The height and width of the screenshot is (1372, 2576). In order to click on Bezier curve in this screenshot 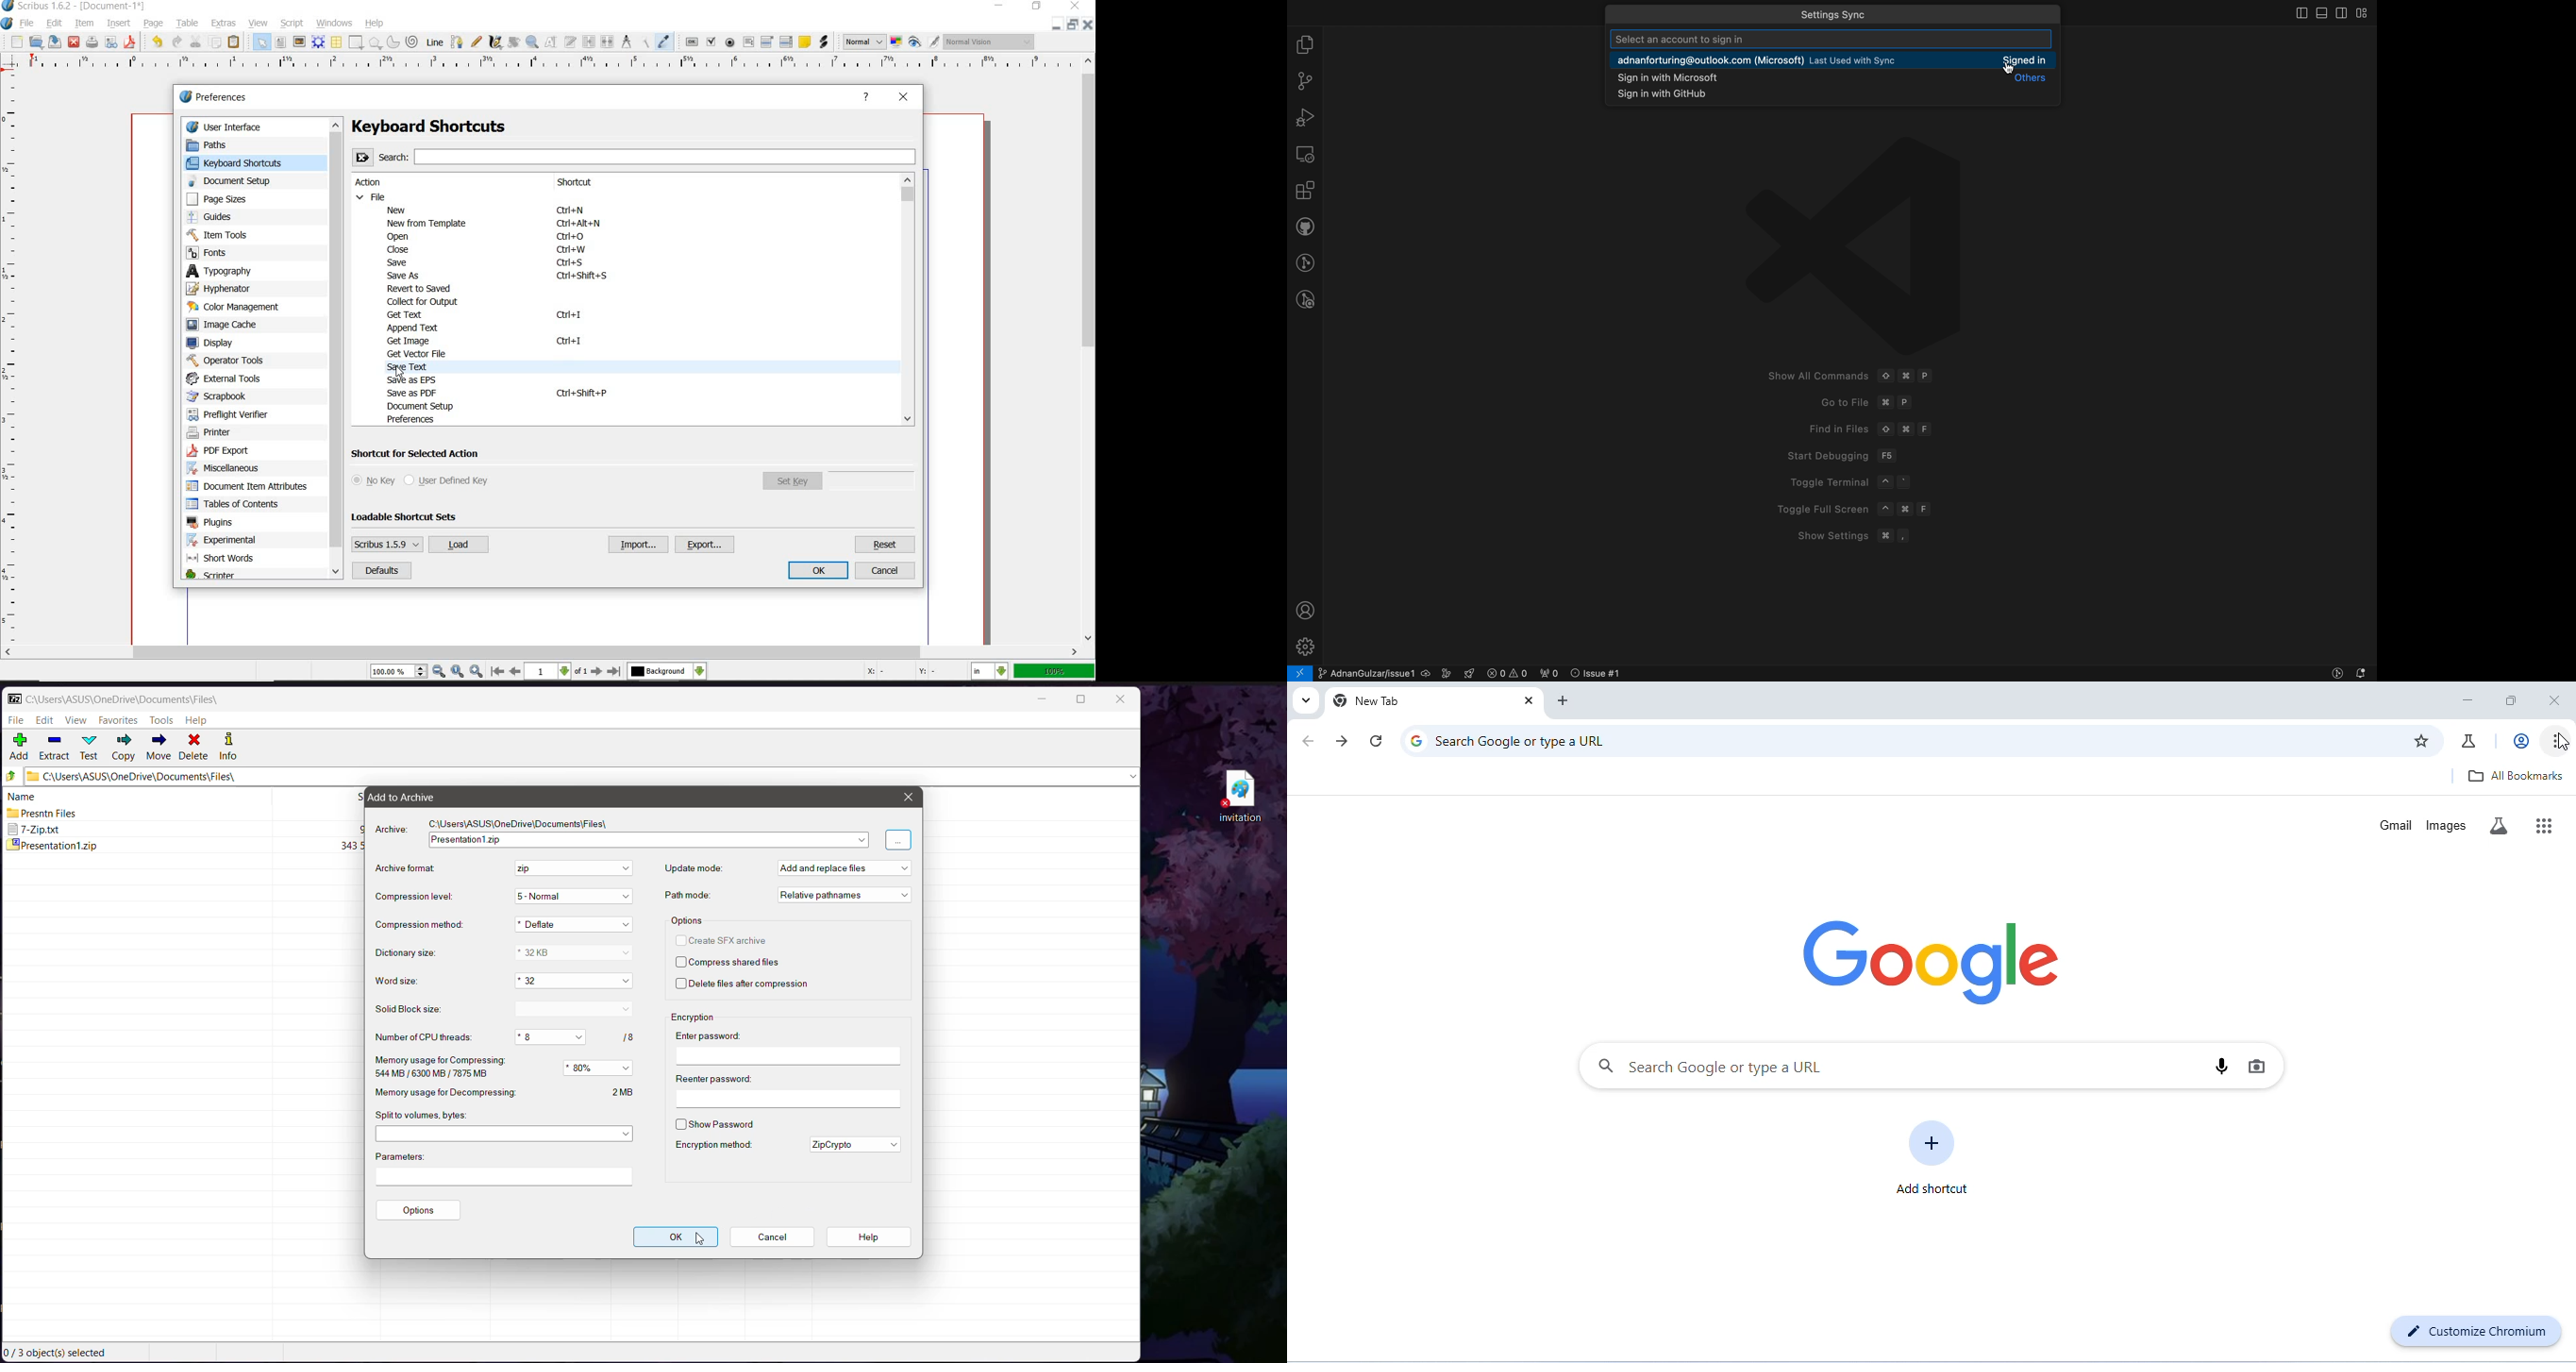, I will do `click(457, 42)`.